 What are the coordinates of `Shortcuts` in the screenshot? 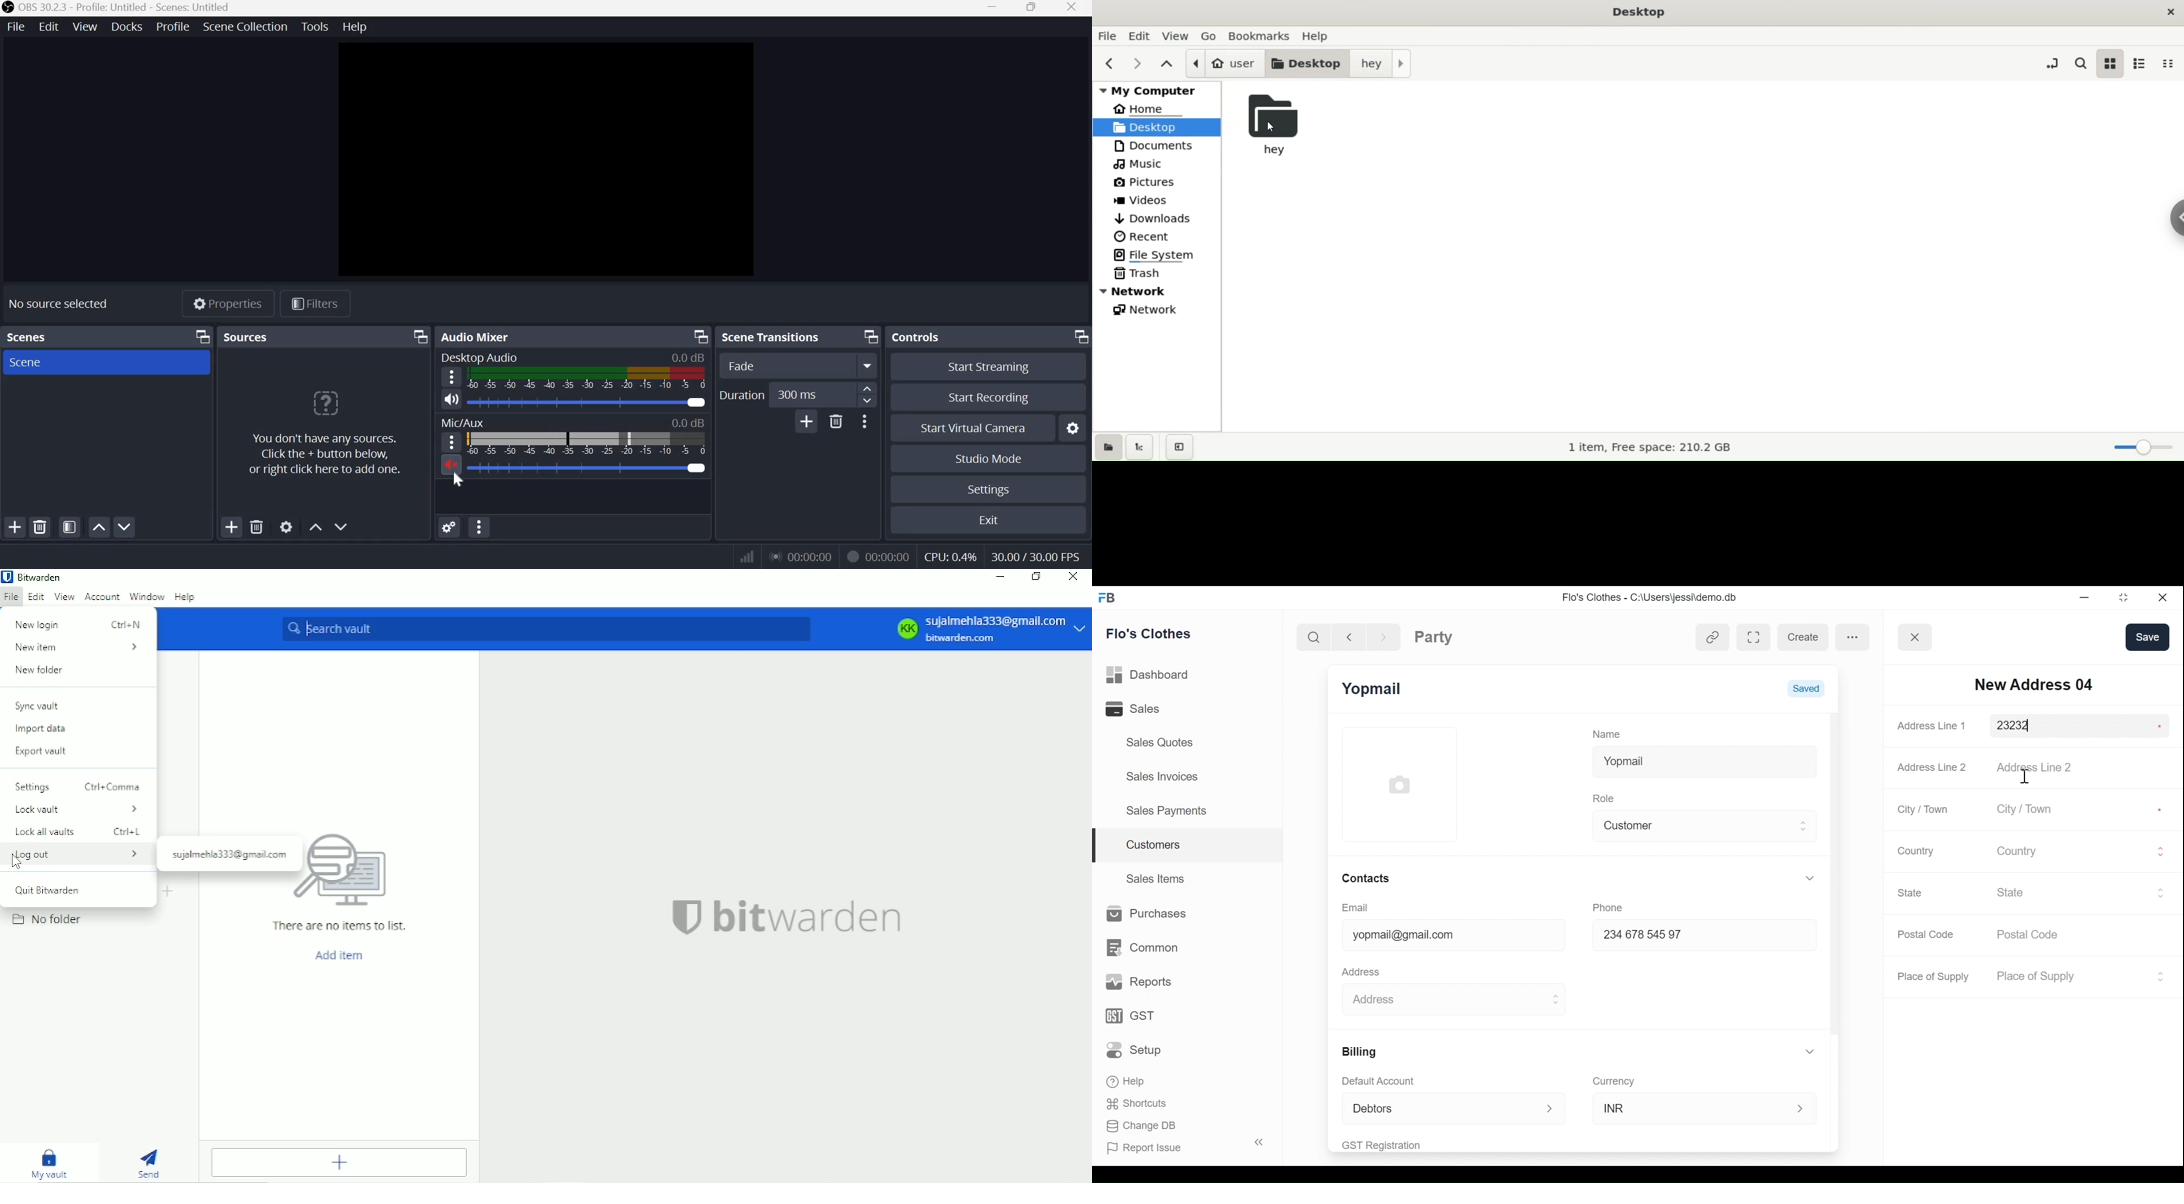 It's located at (1133, 1103).